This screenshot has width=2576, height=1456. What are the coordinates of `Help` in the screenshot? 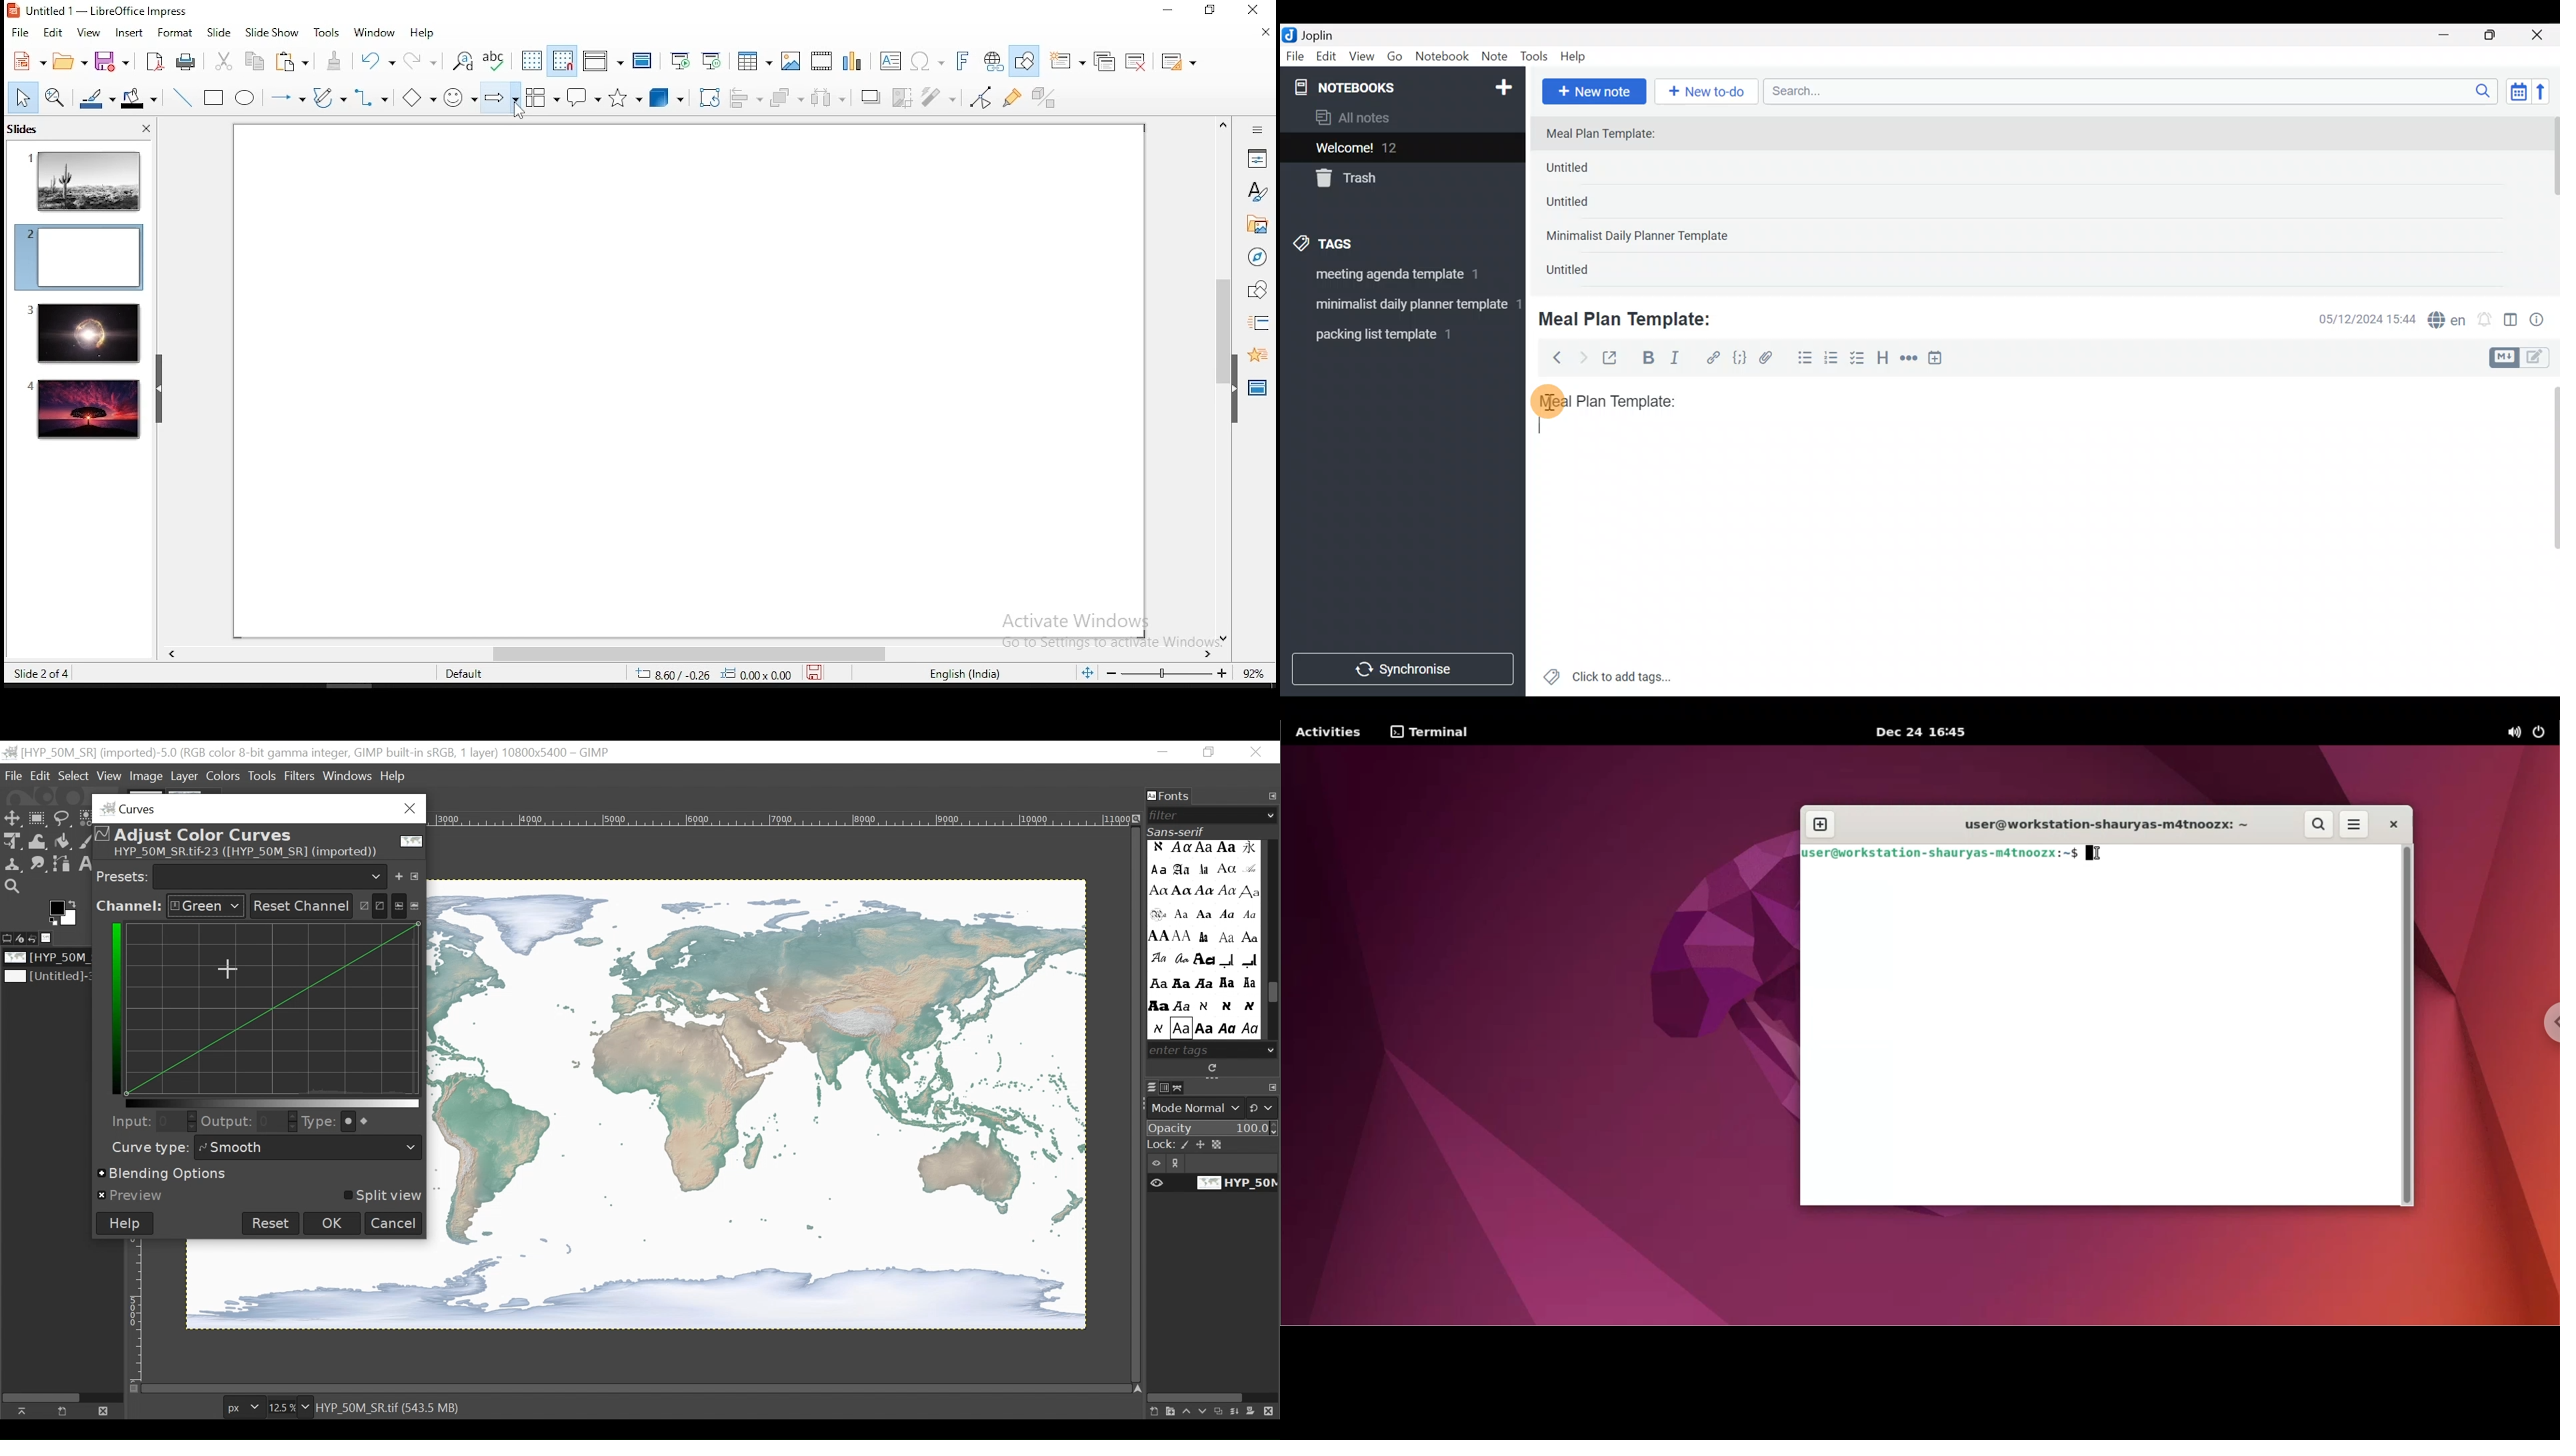 It's located at (1578, 54).